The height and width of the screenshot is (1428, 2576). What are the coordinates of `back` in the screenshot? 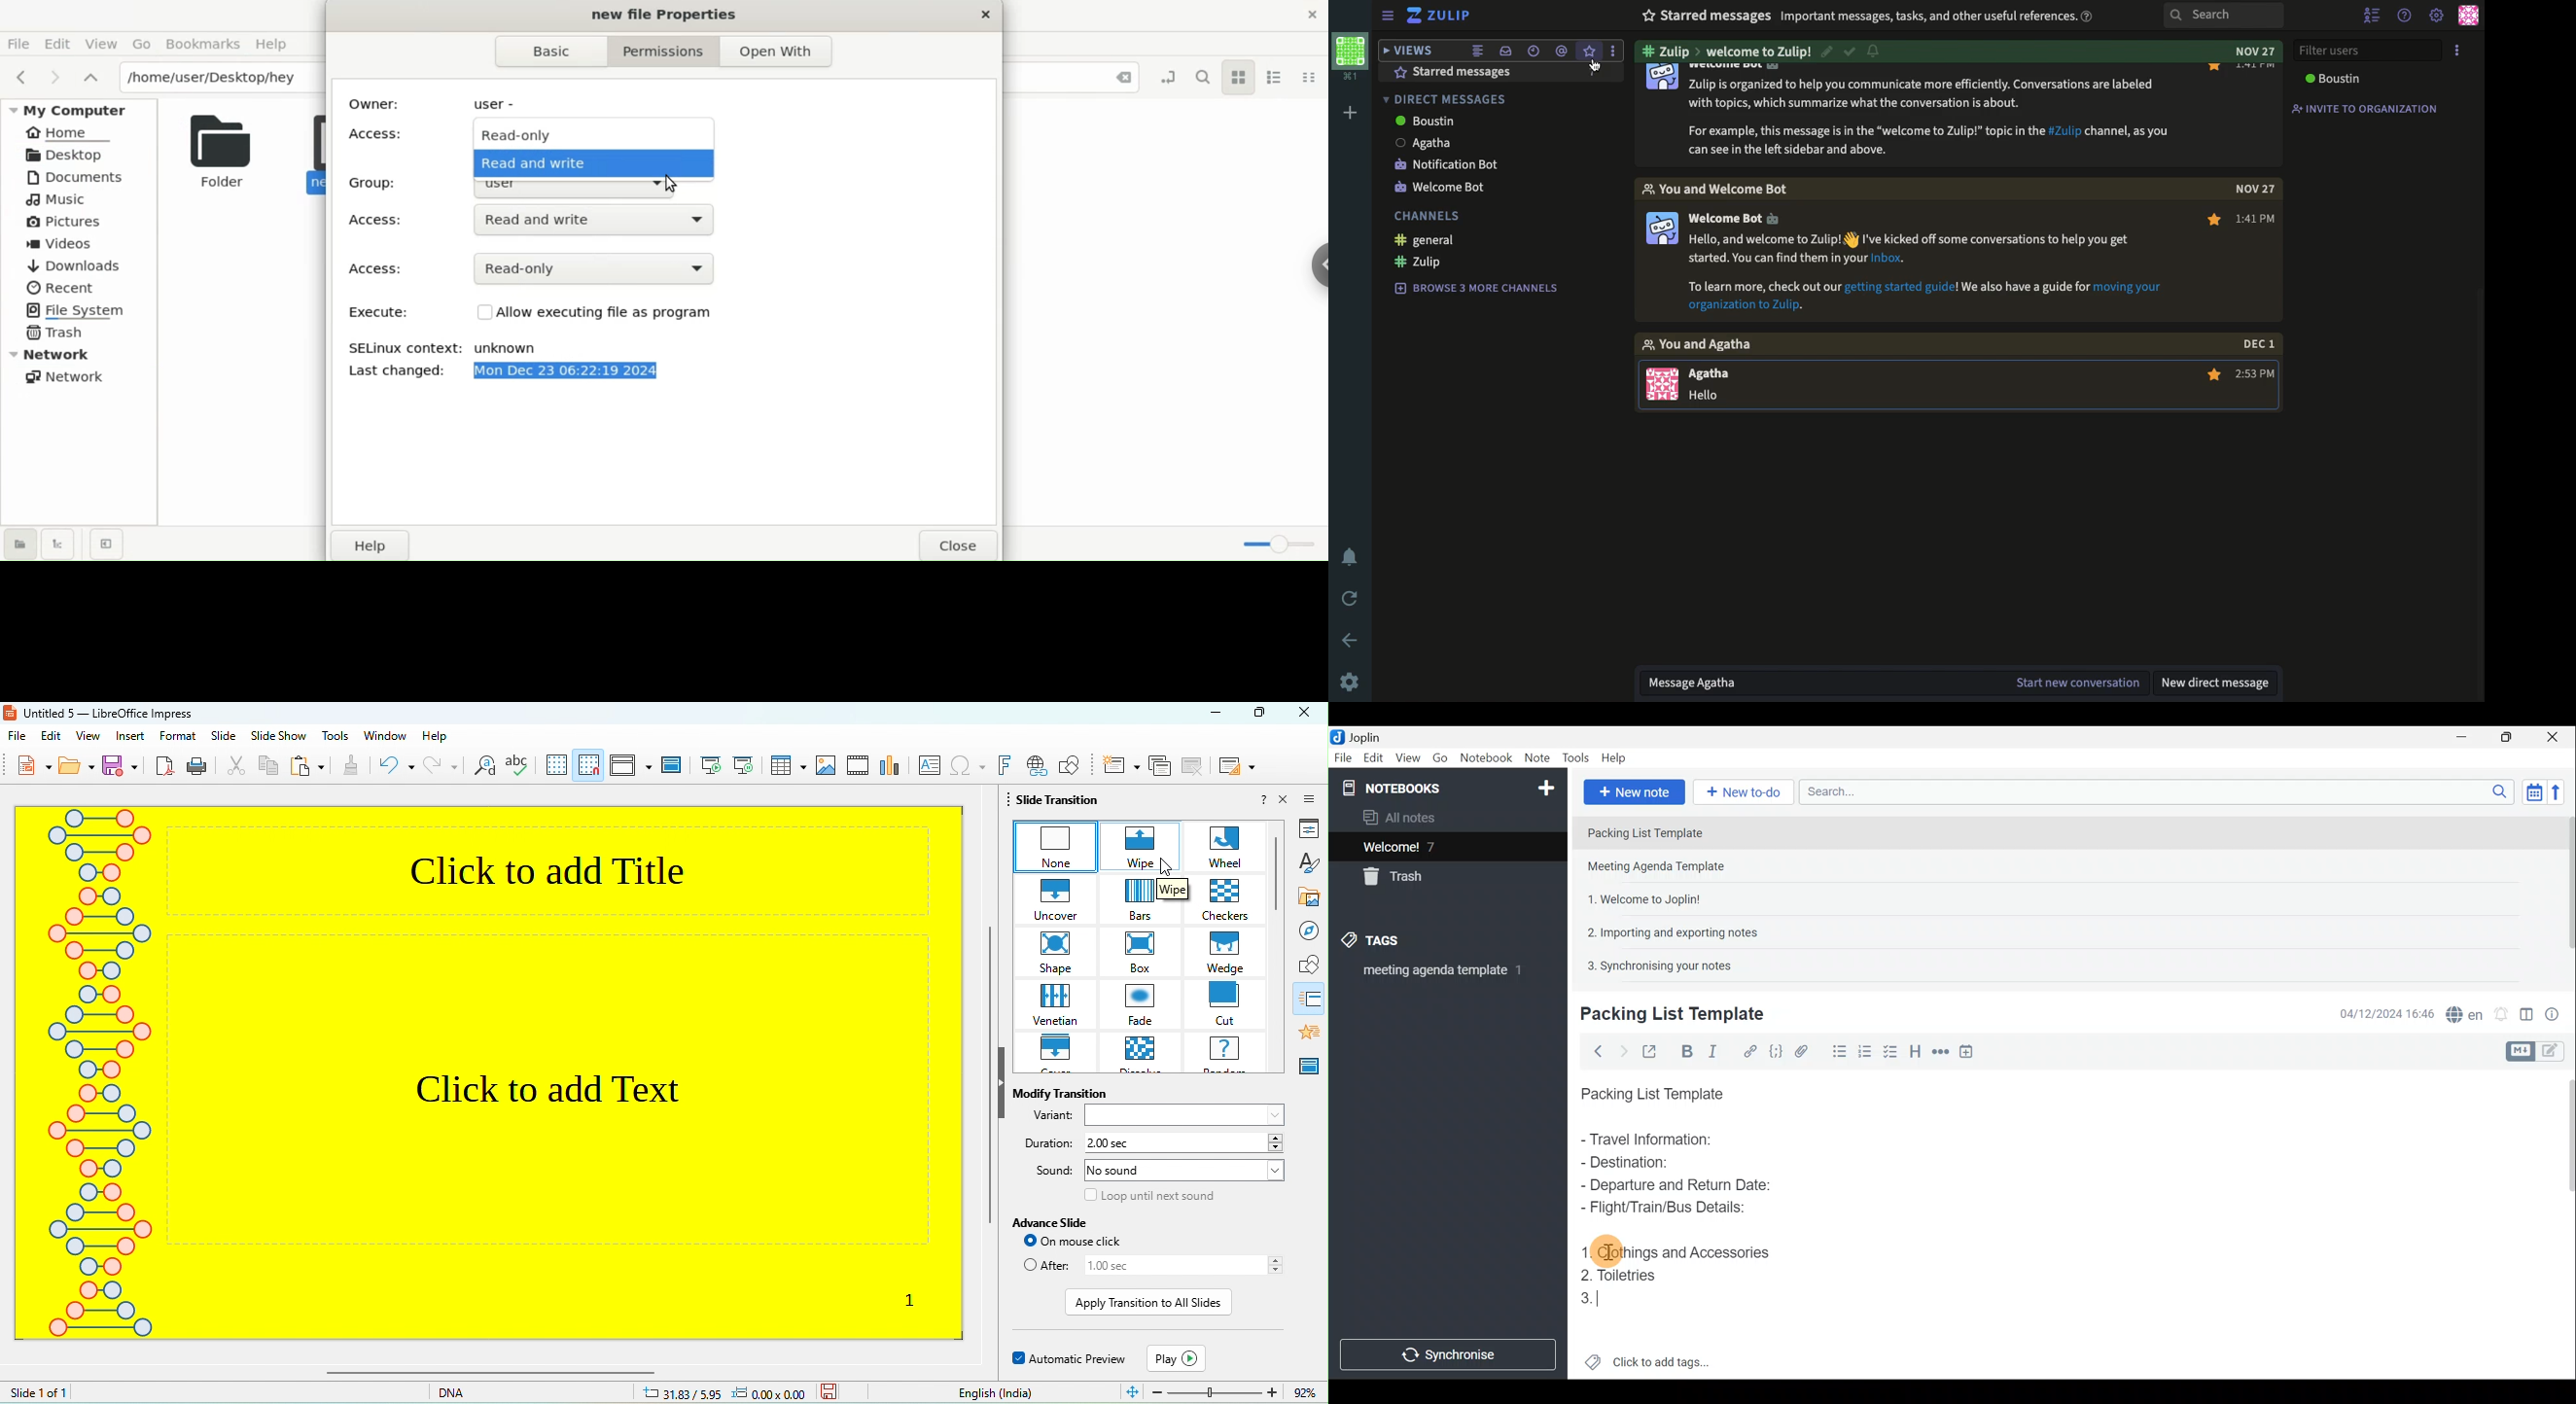 It's located at (1353, 639).